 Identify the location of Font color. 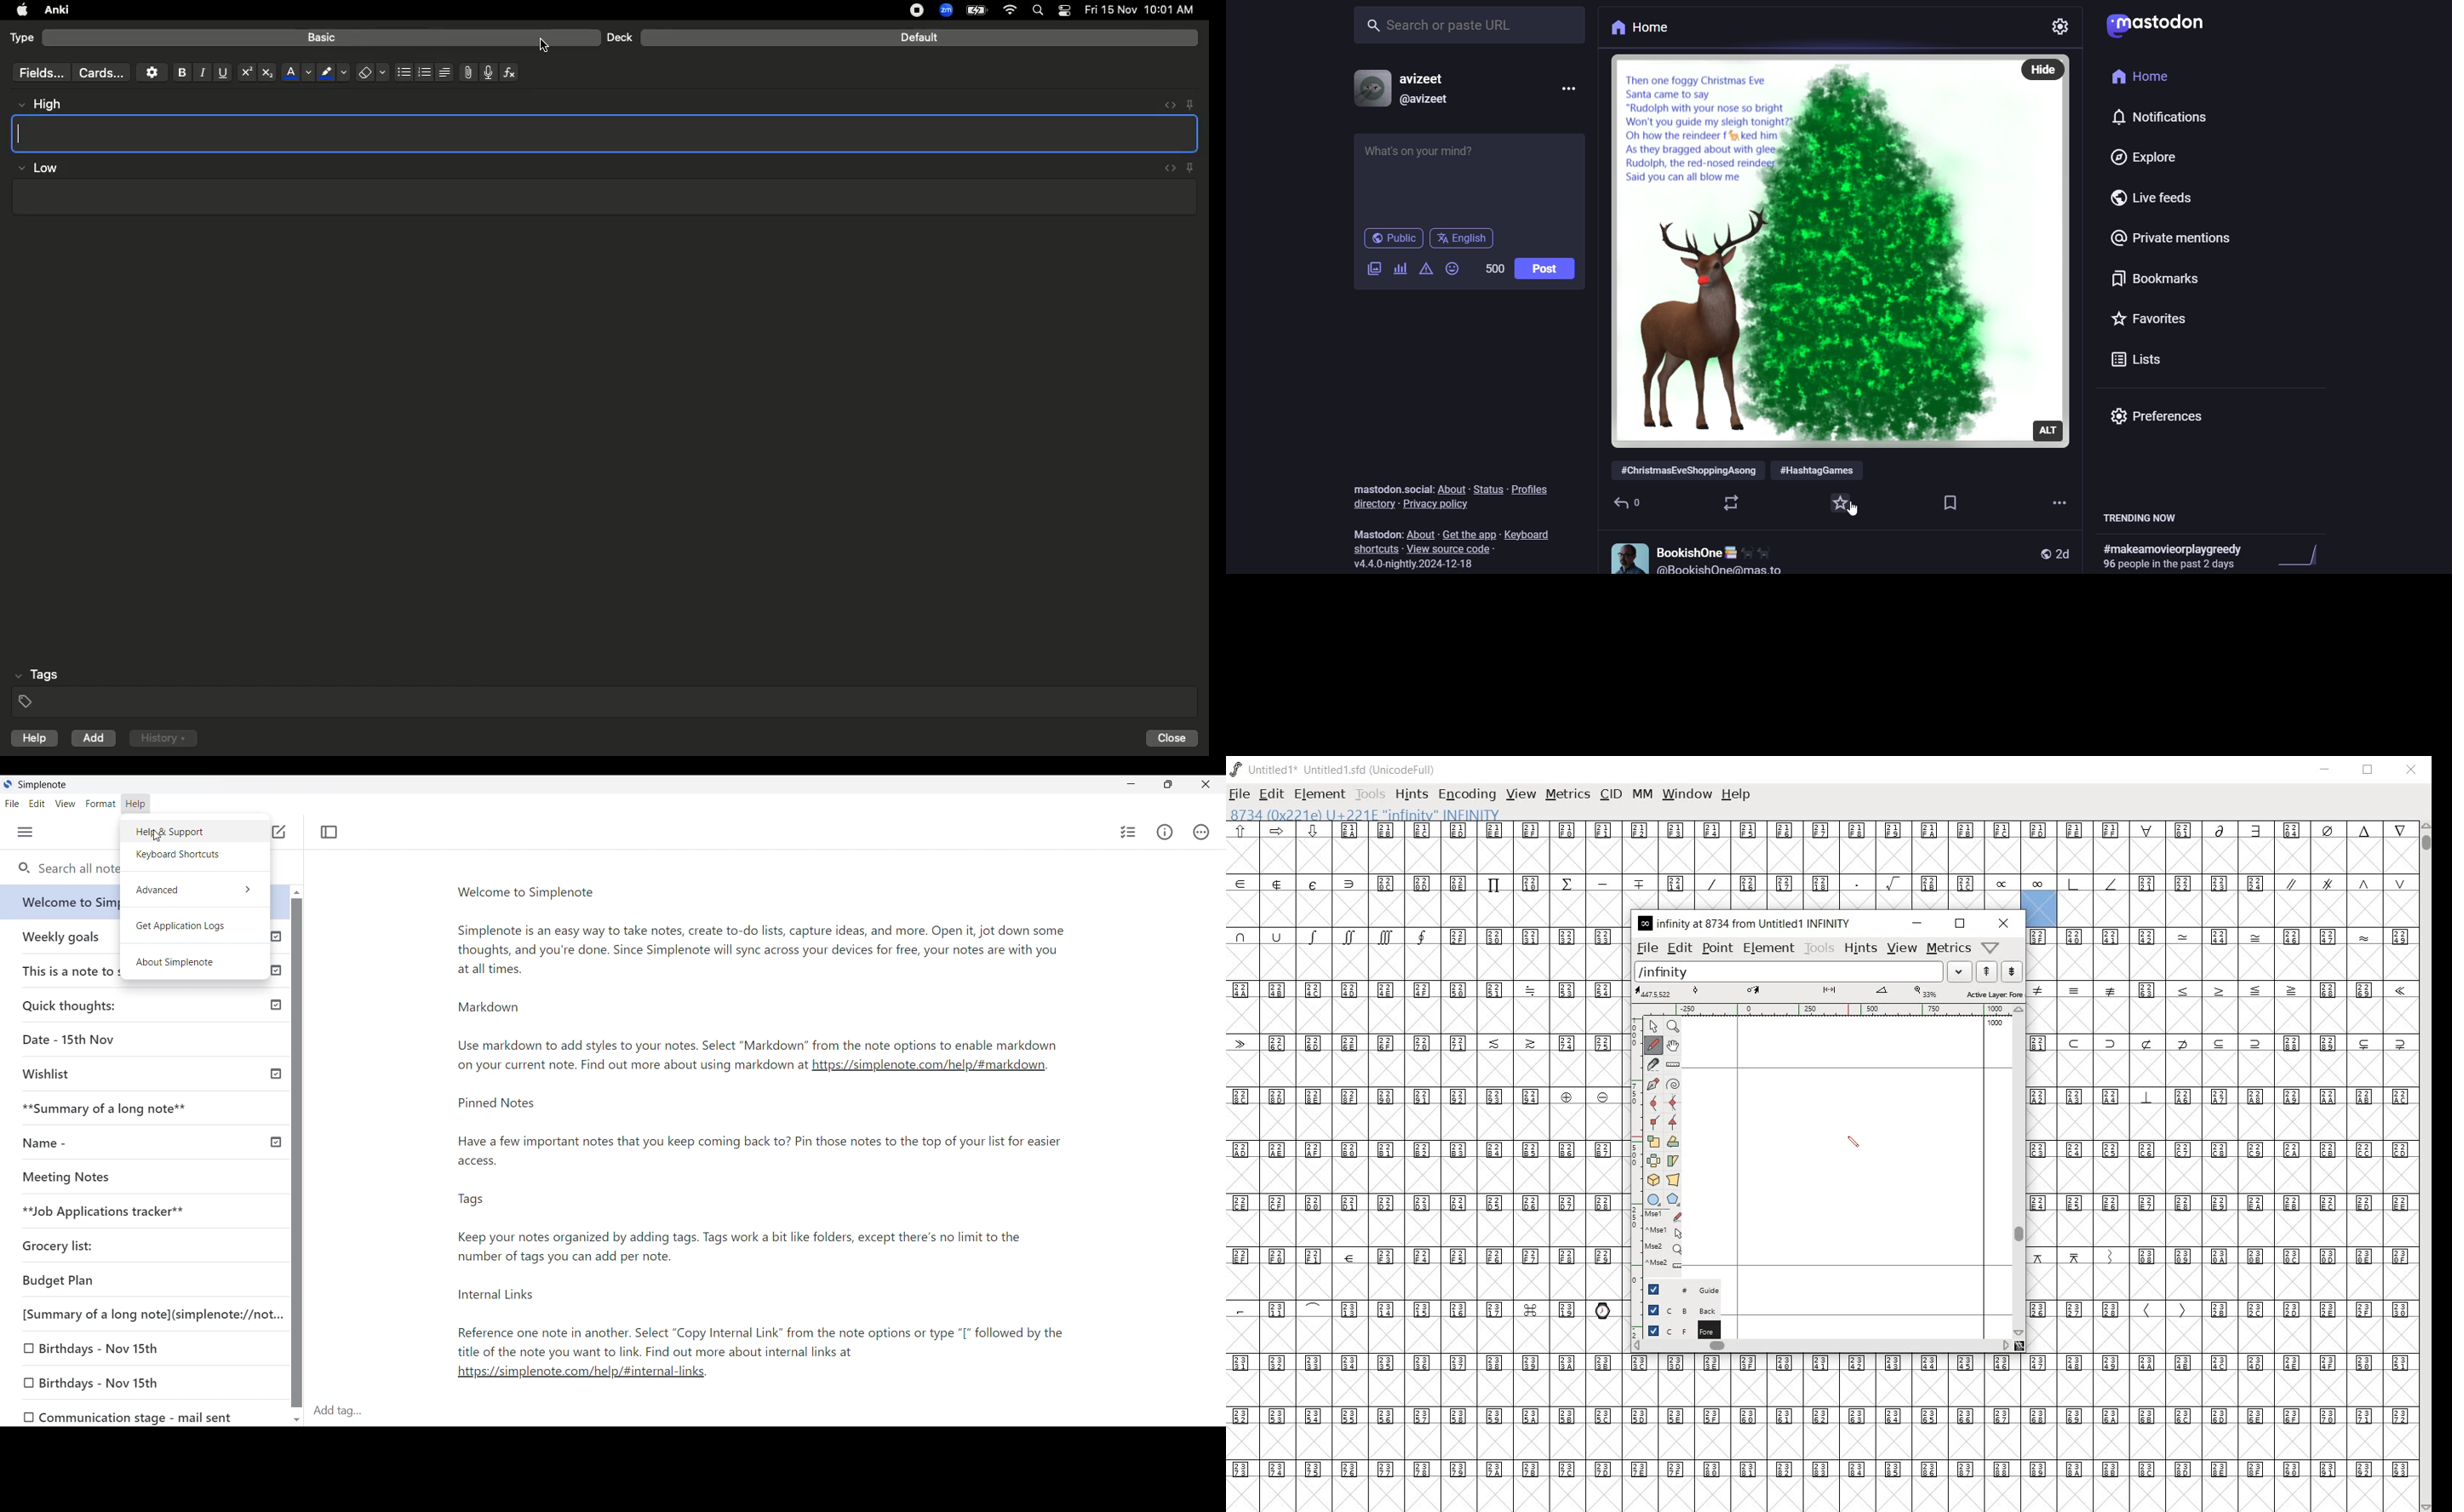
(297, 72).